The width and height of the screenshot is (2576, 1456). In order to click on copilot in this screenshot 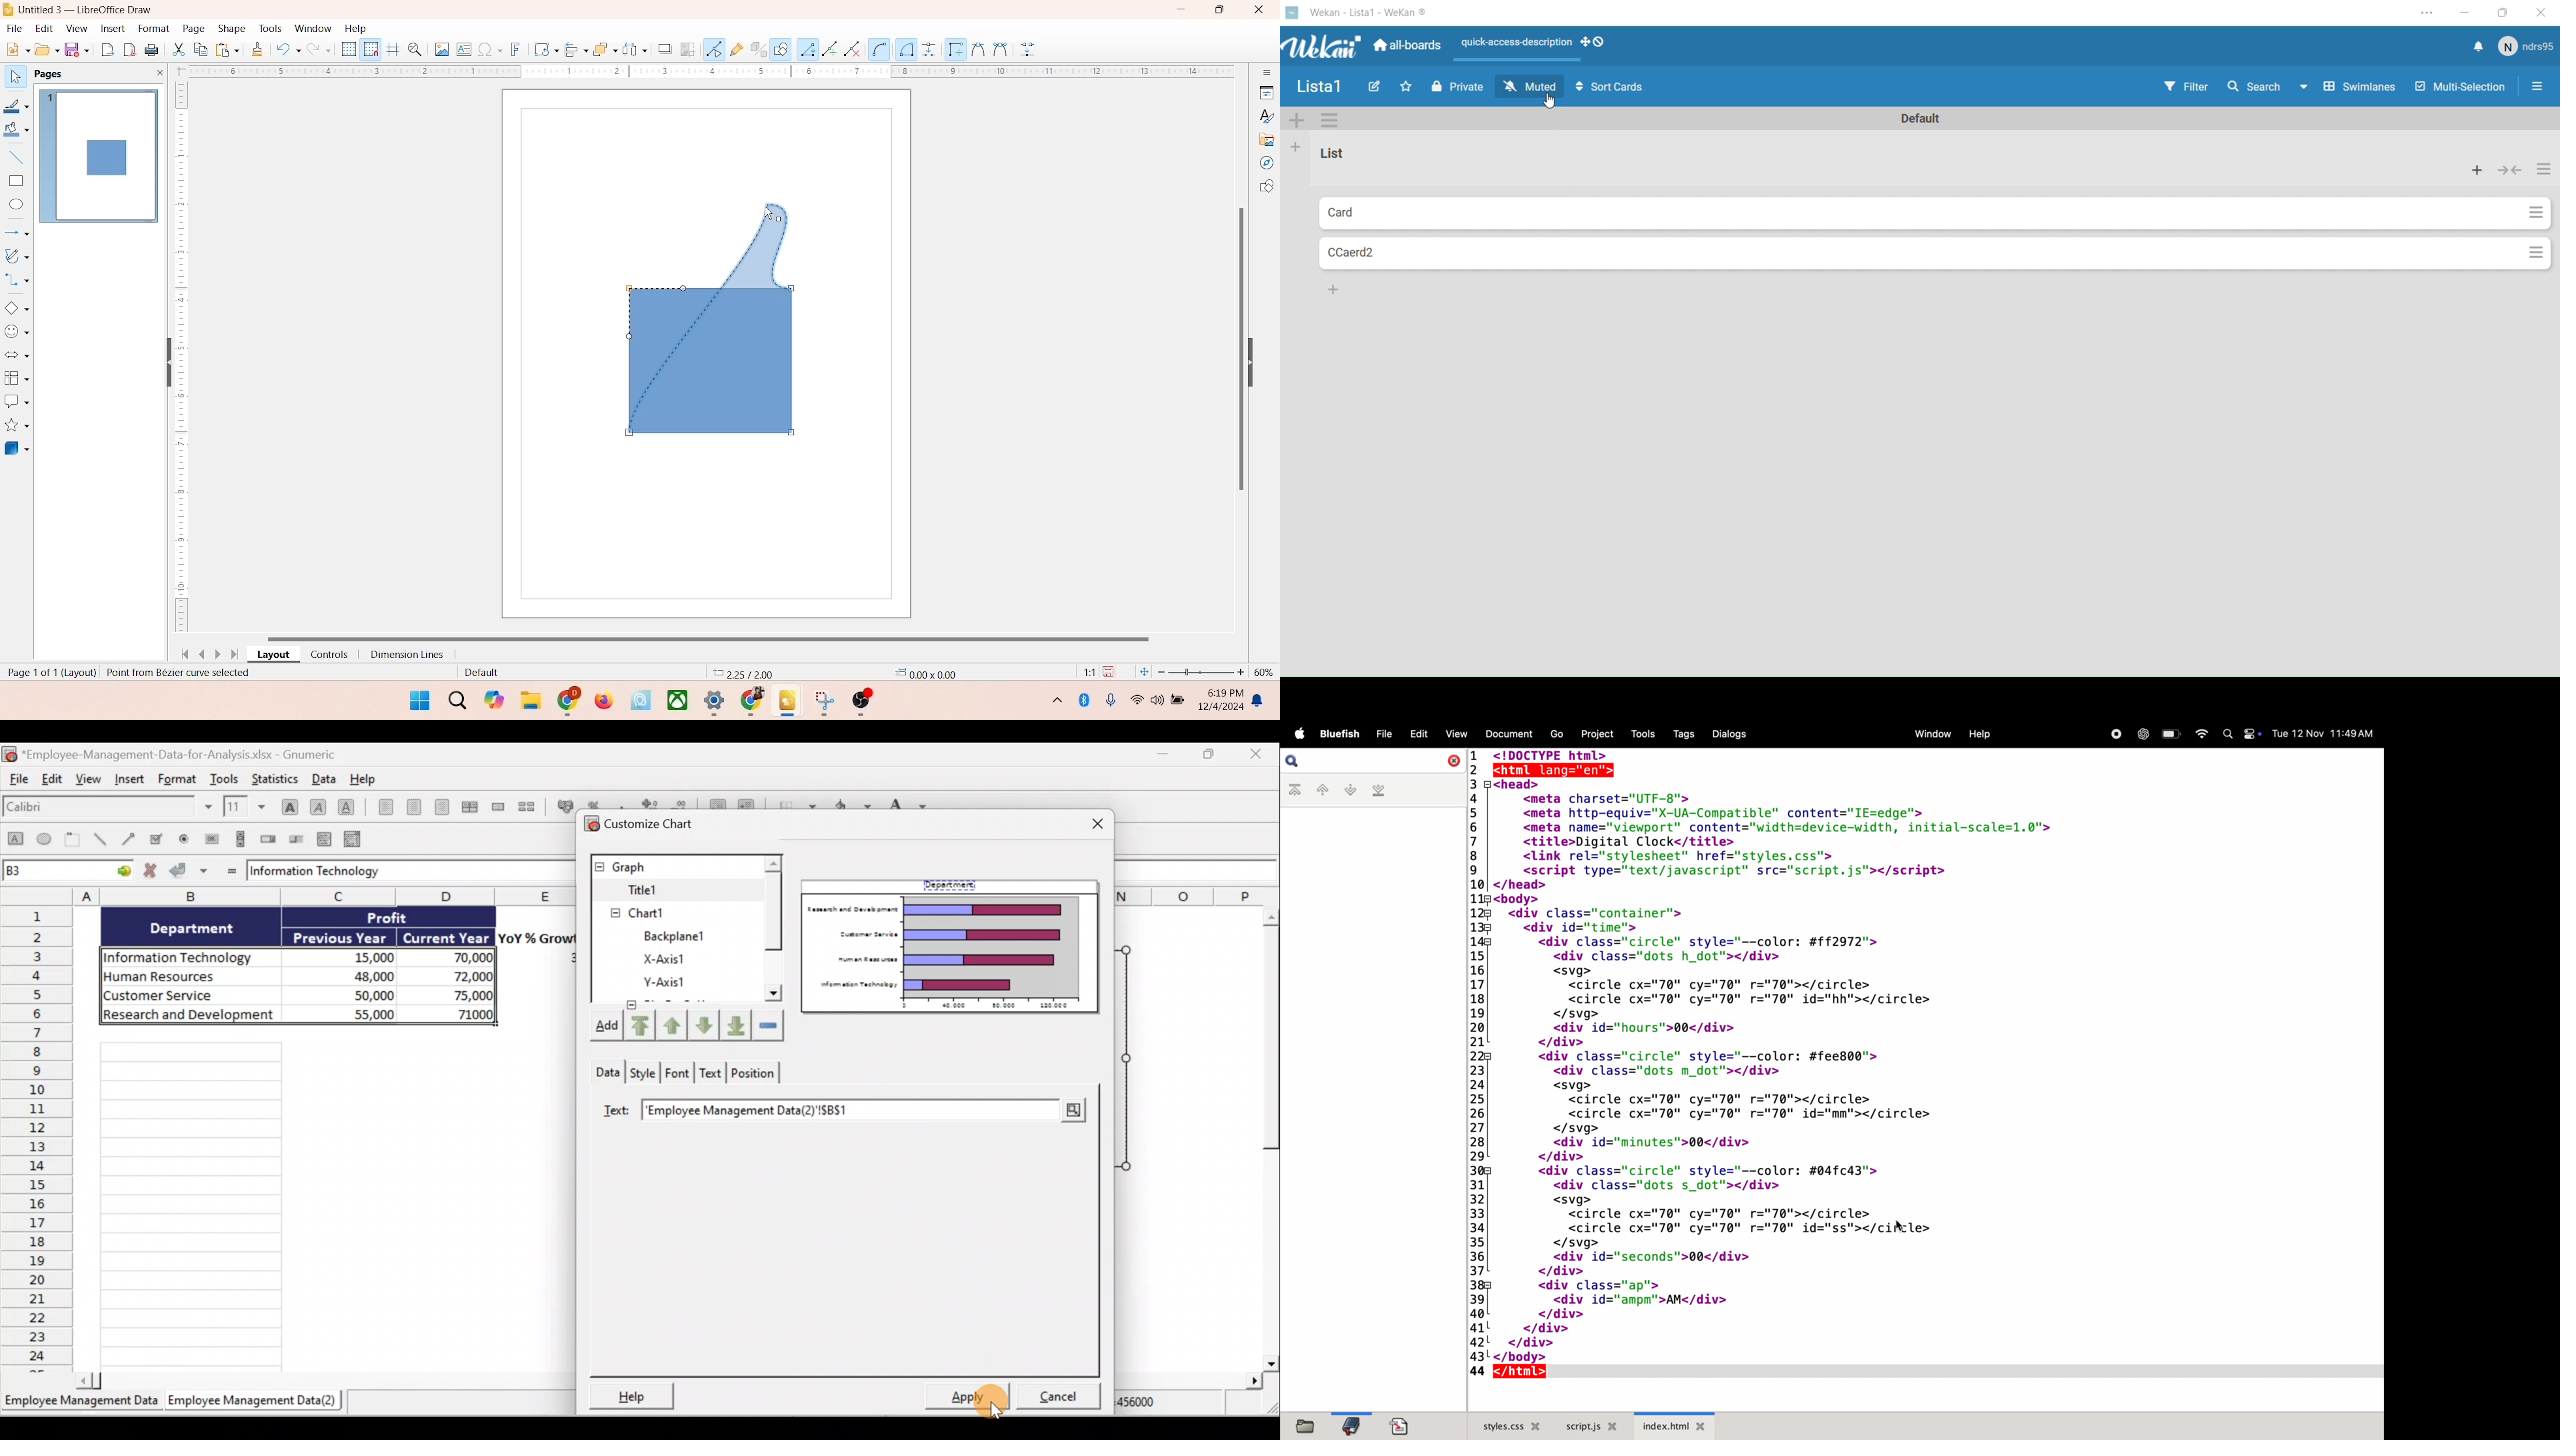, I will do `click(496, 700)`.